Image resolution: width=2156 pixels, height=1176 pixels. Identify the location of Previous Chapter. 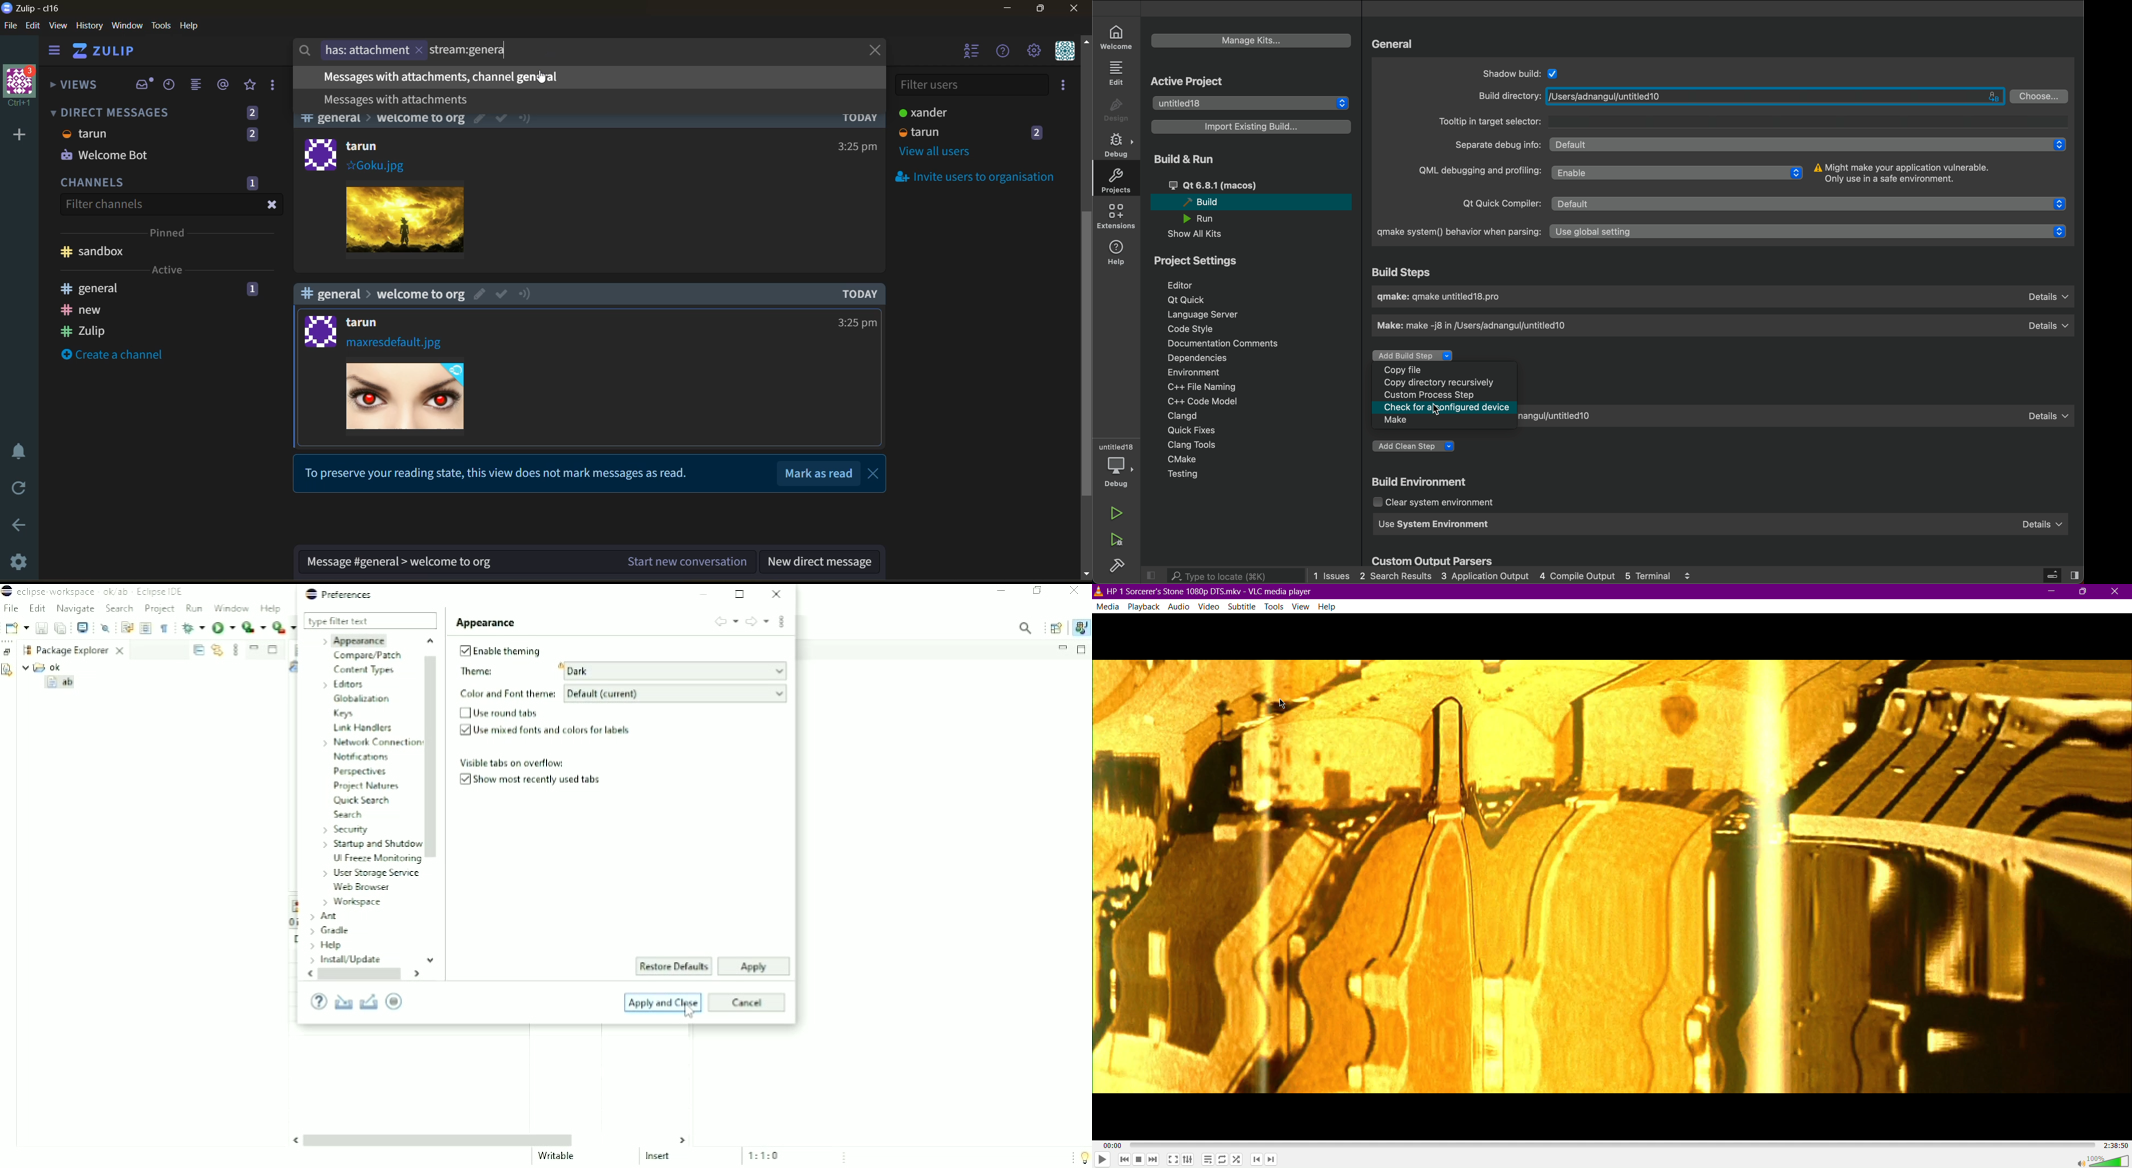
(1256, 1160).